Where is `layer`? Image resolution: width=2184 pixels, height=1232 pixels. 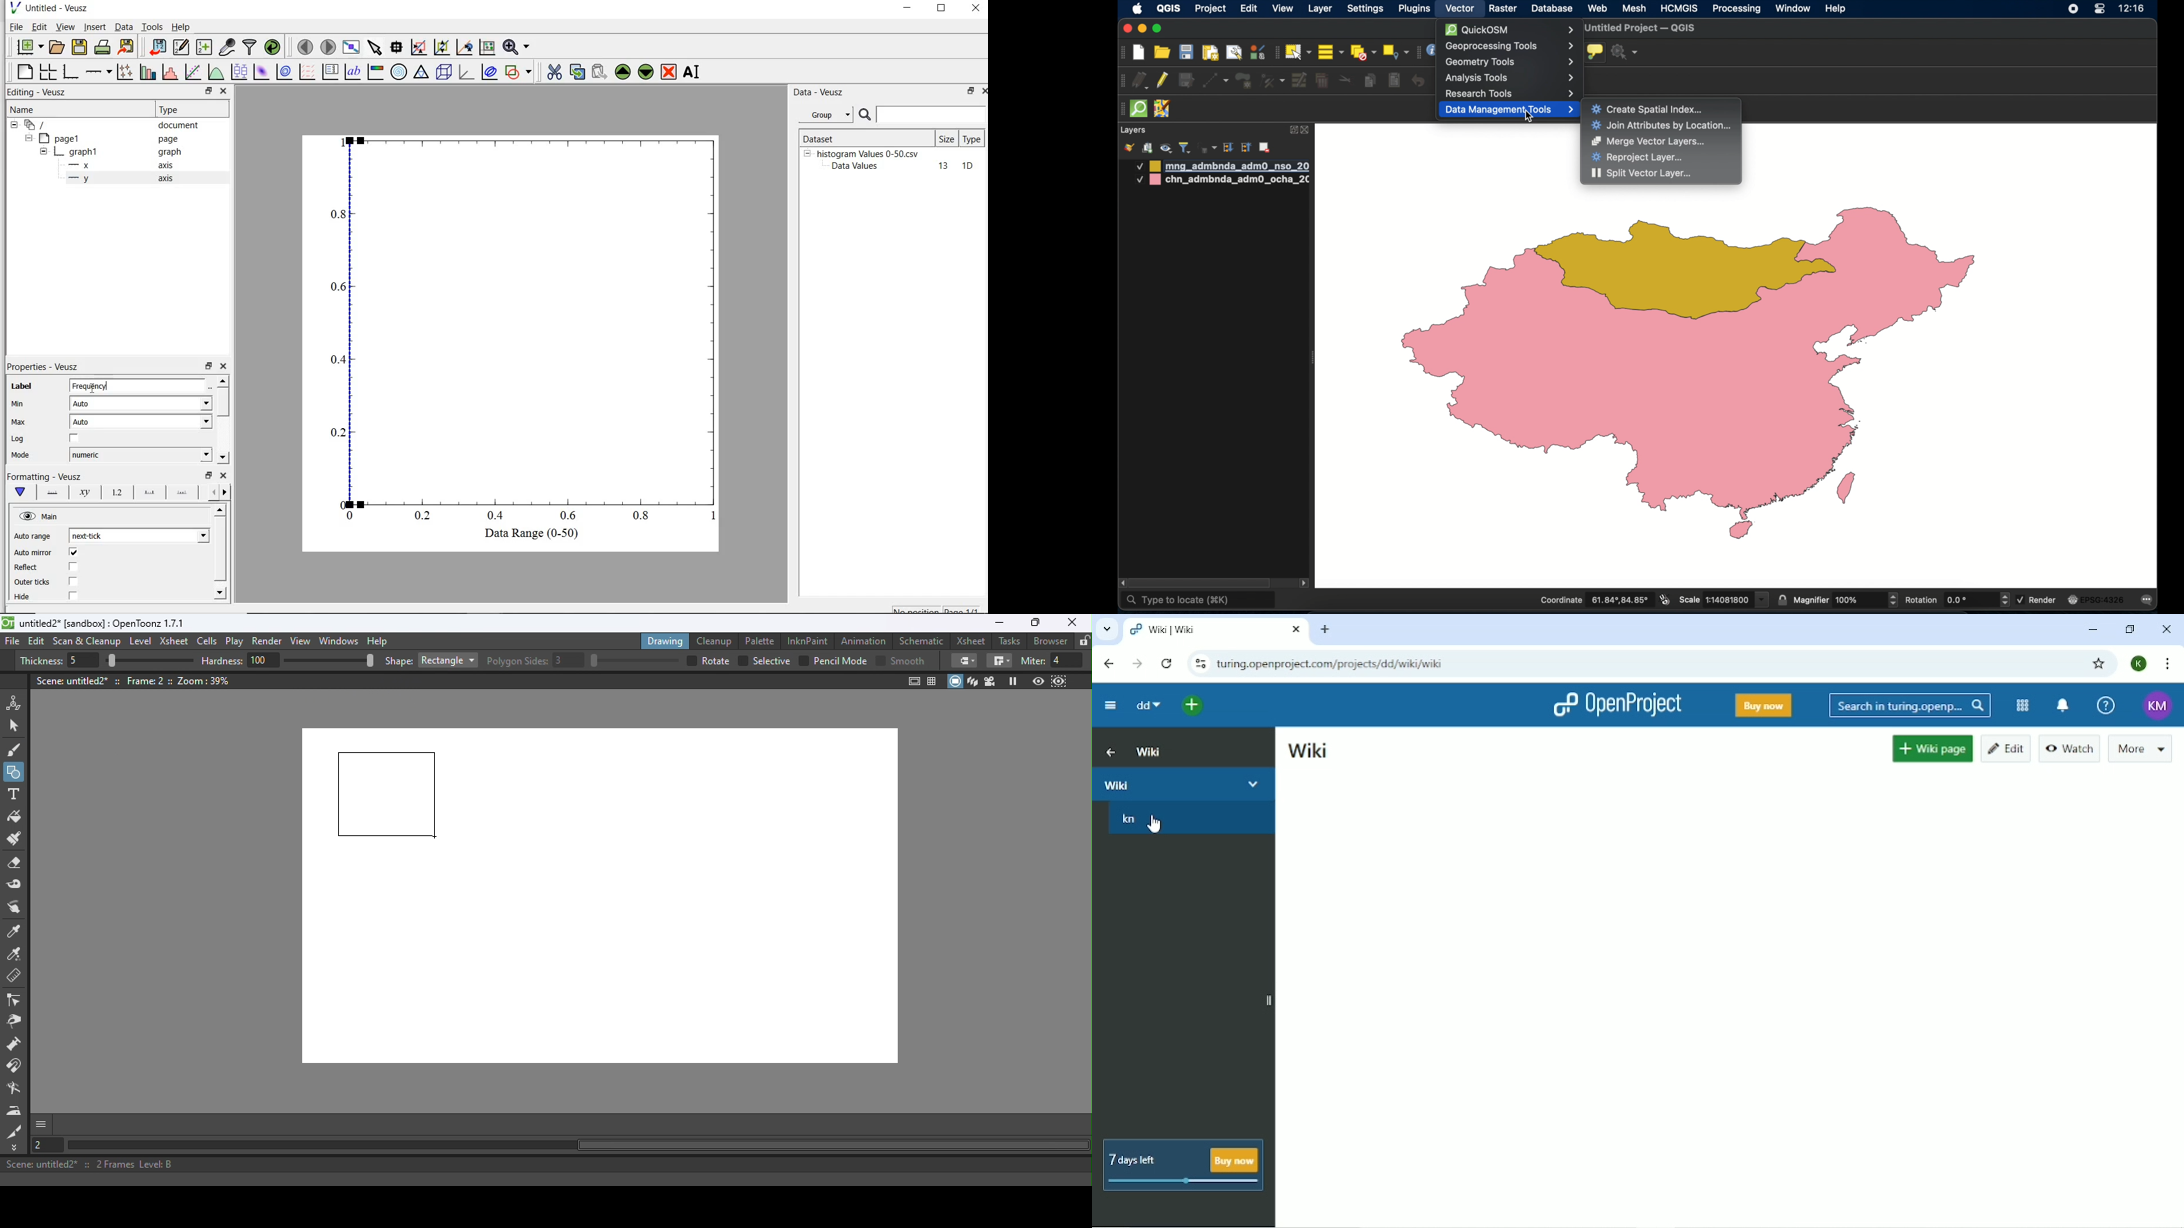
layer is located at coordinates (1322, 8).